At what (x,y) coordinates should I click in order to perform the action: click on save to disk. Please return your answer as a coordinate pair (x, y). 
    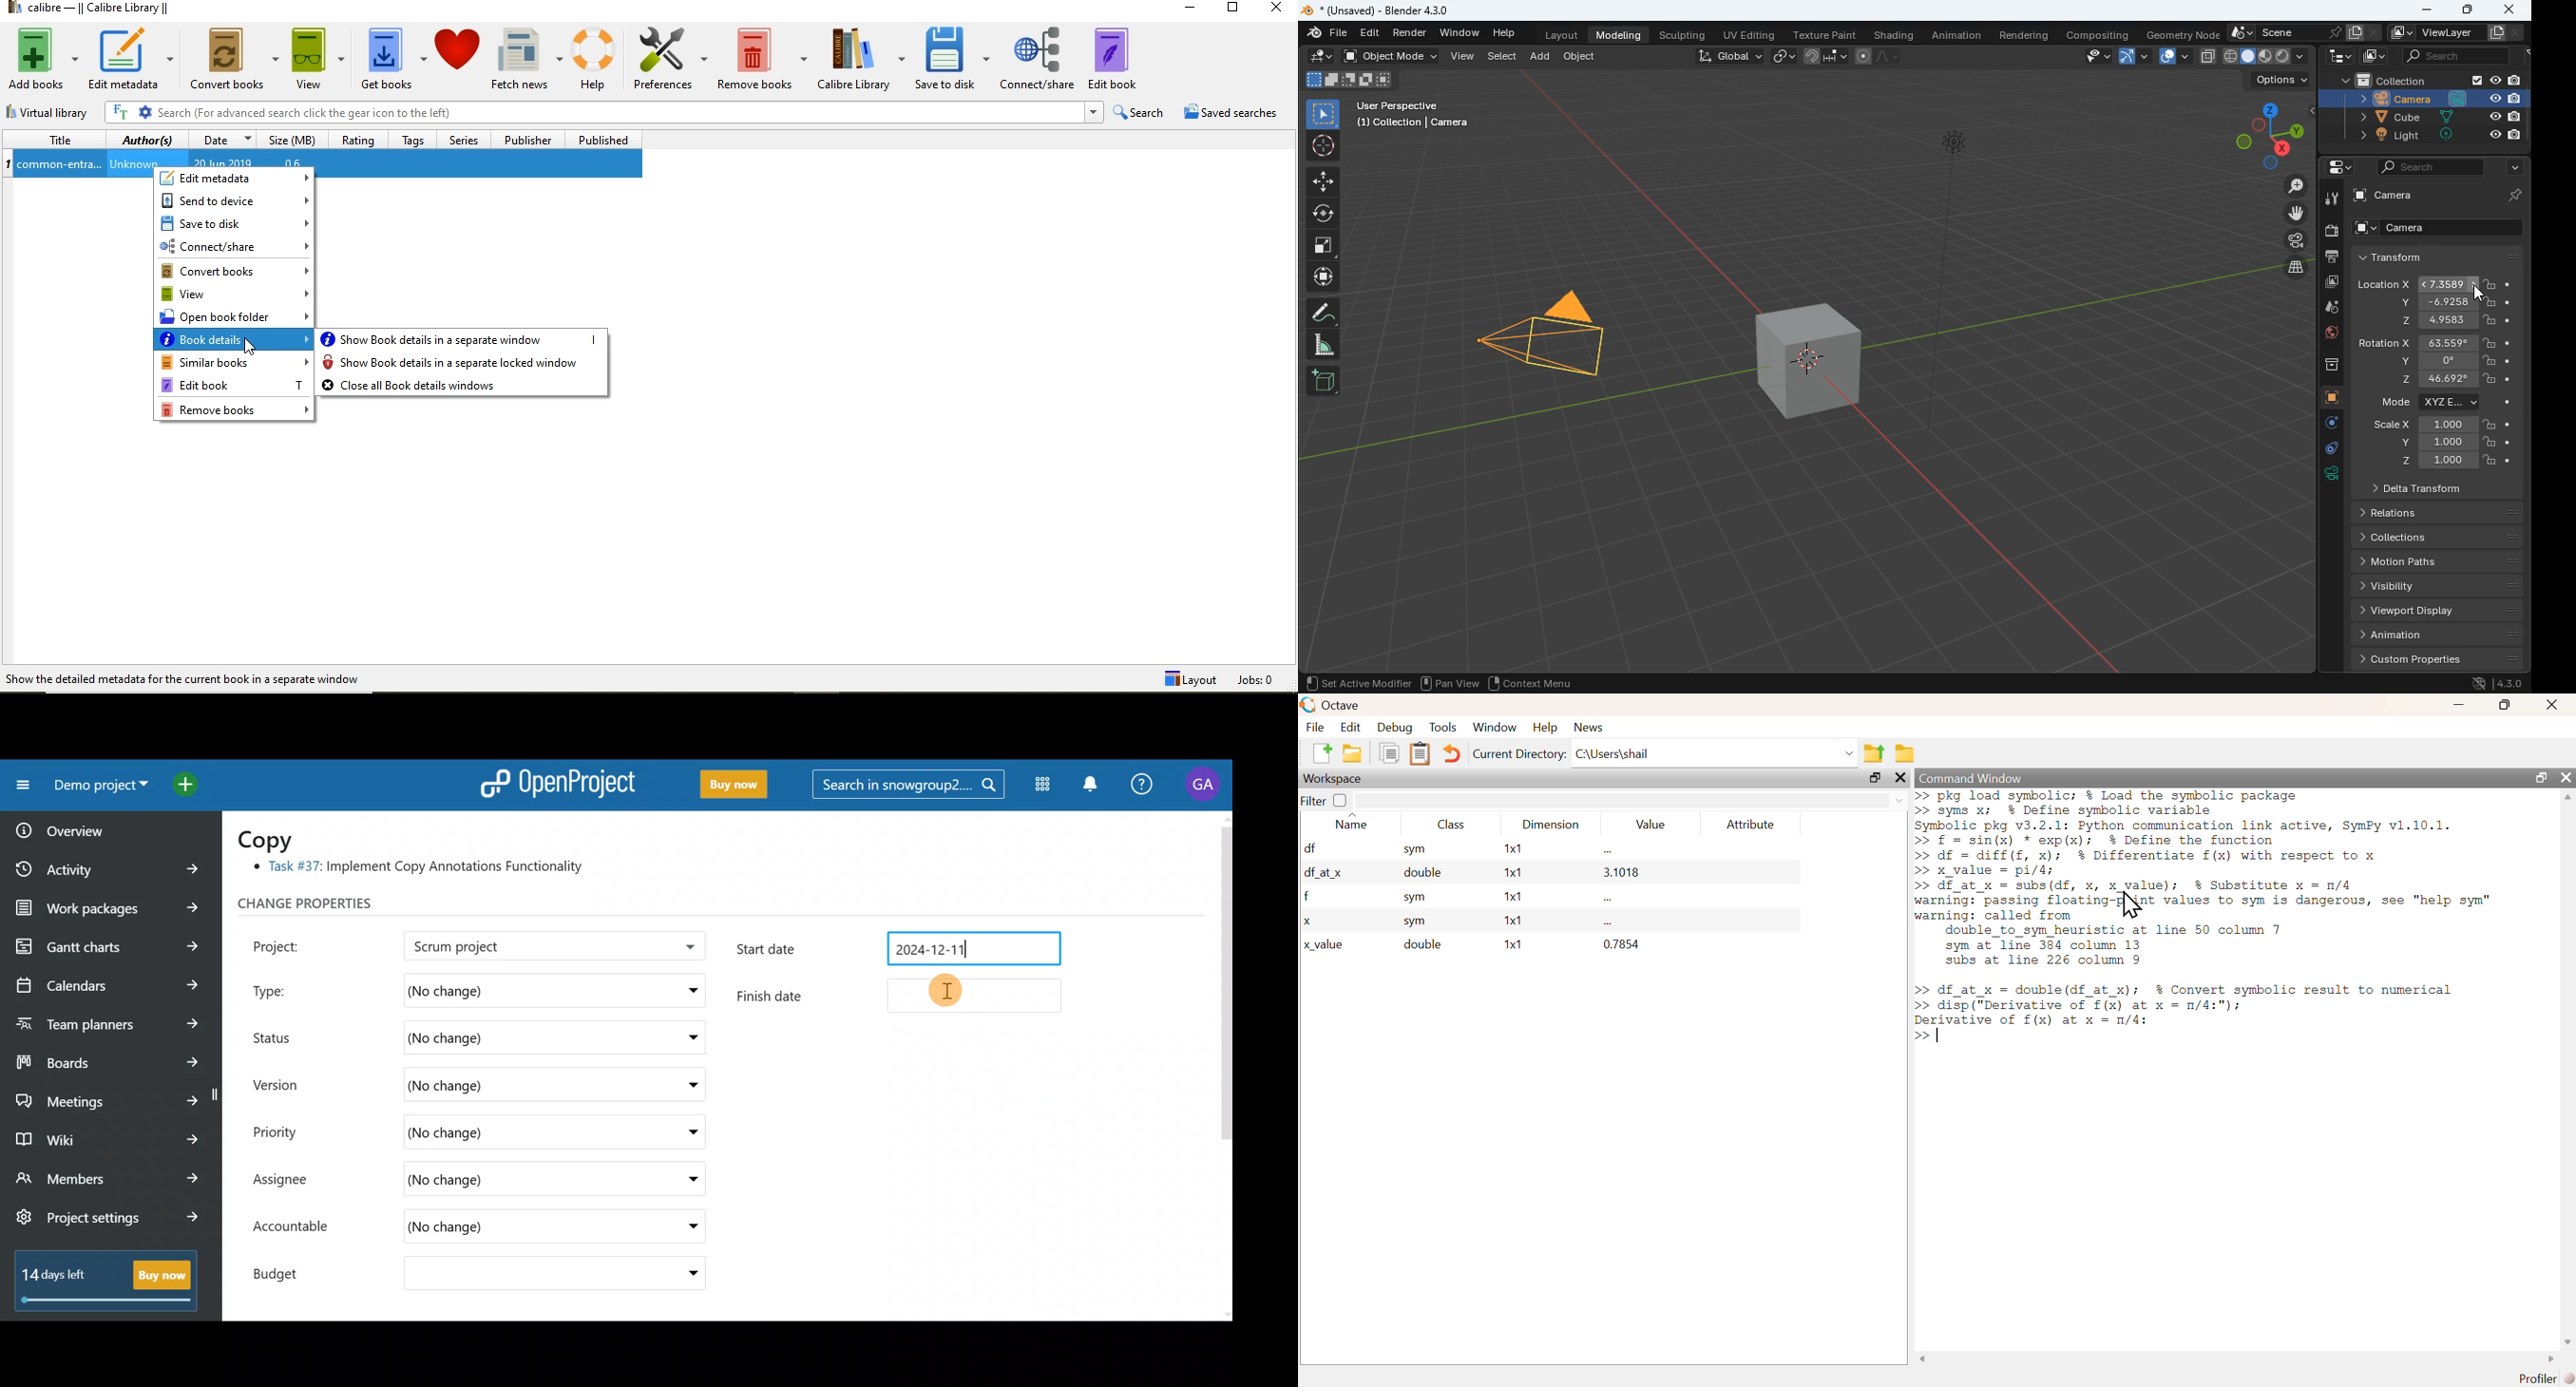
    Looking at the image, I should click on (954, 60).